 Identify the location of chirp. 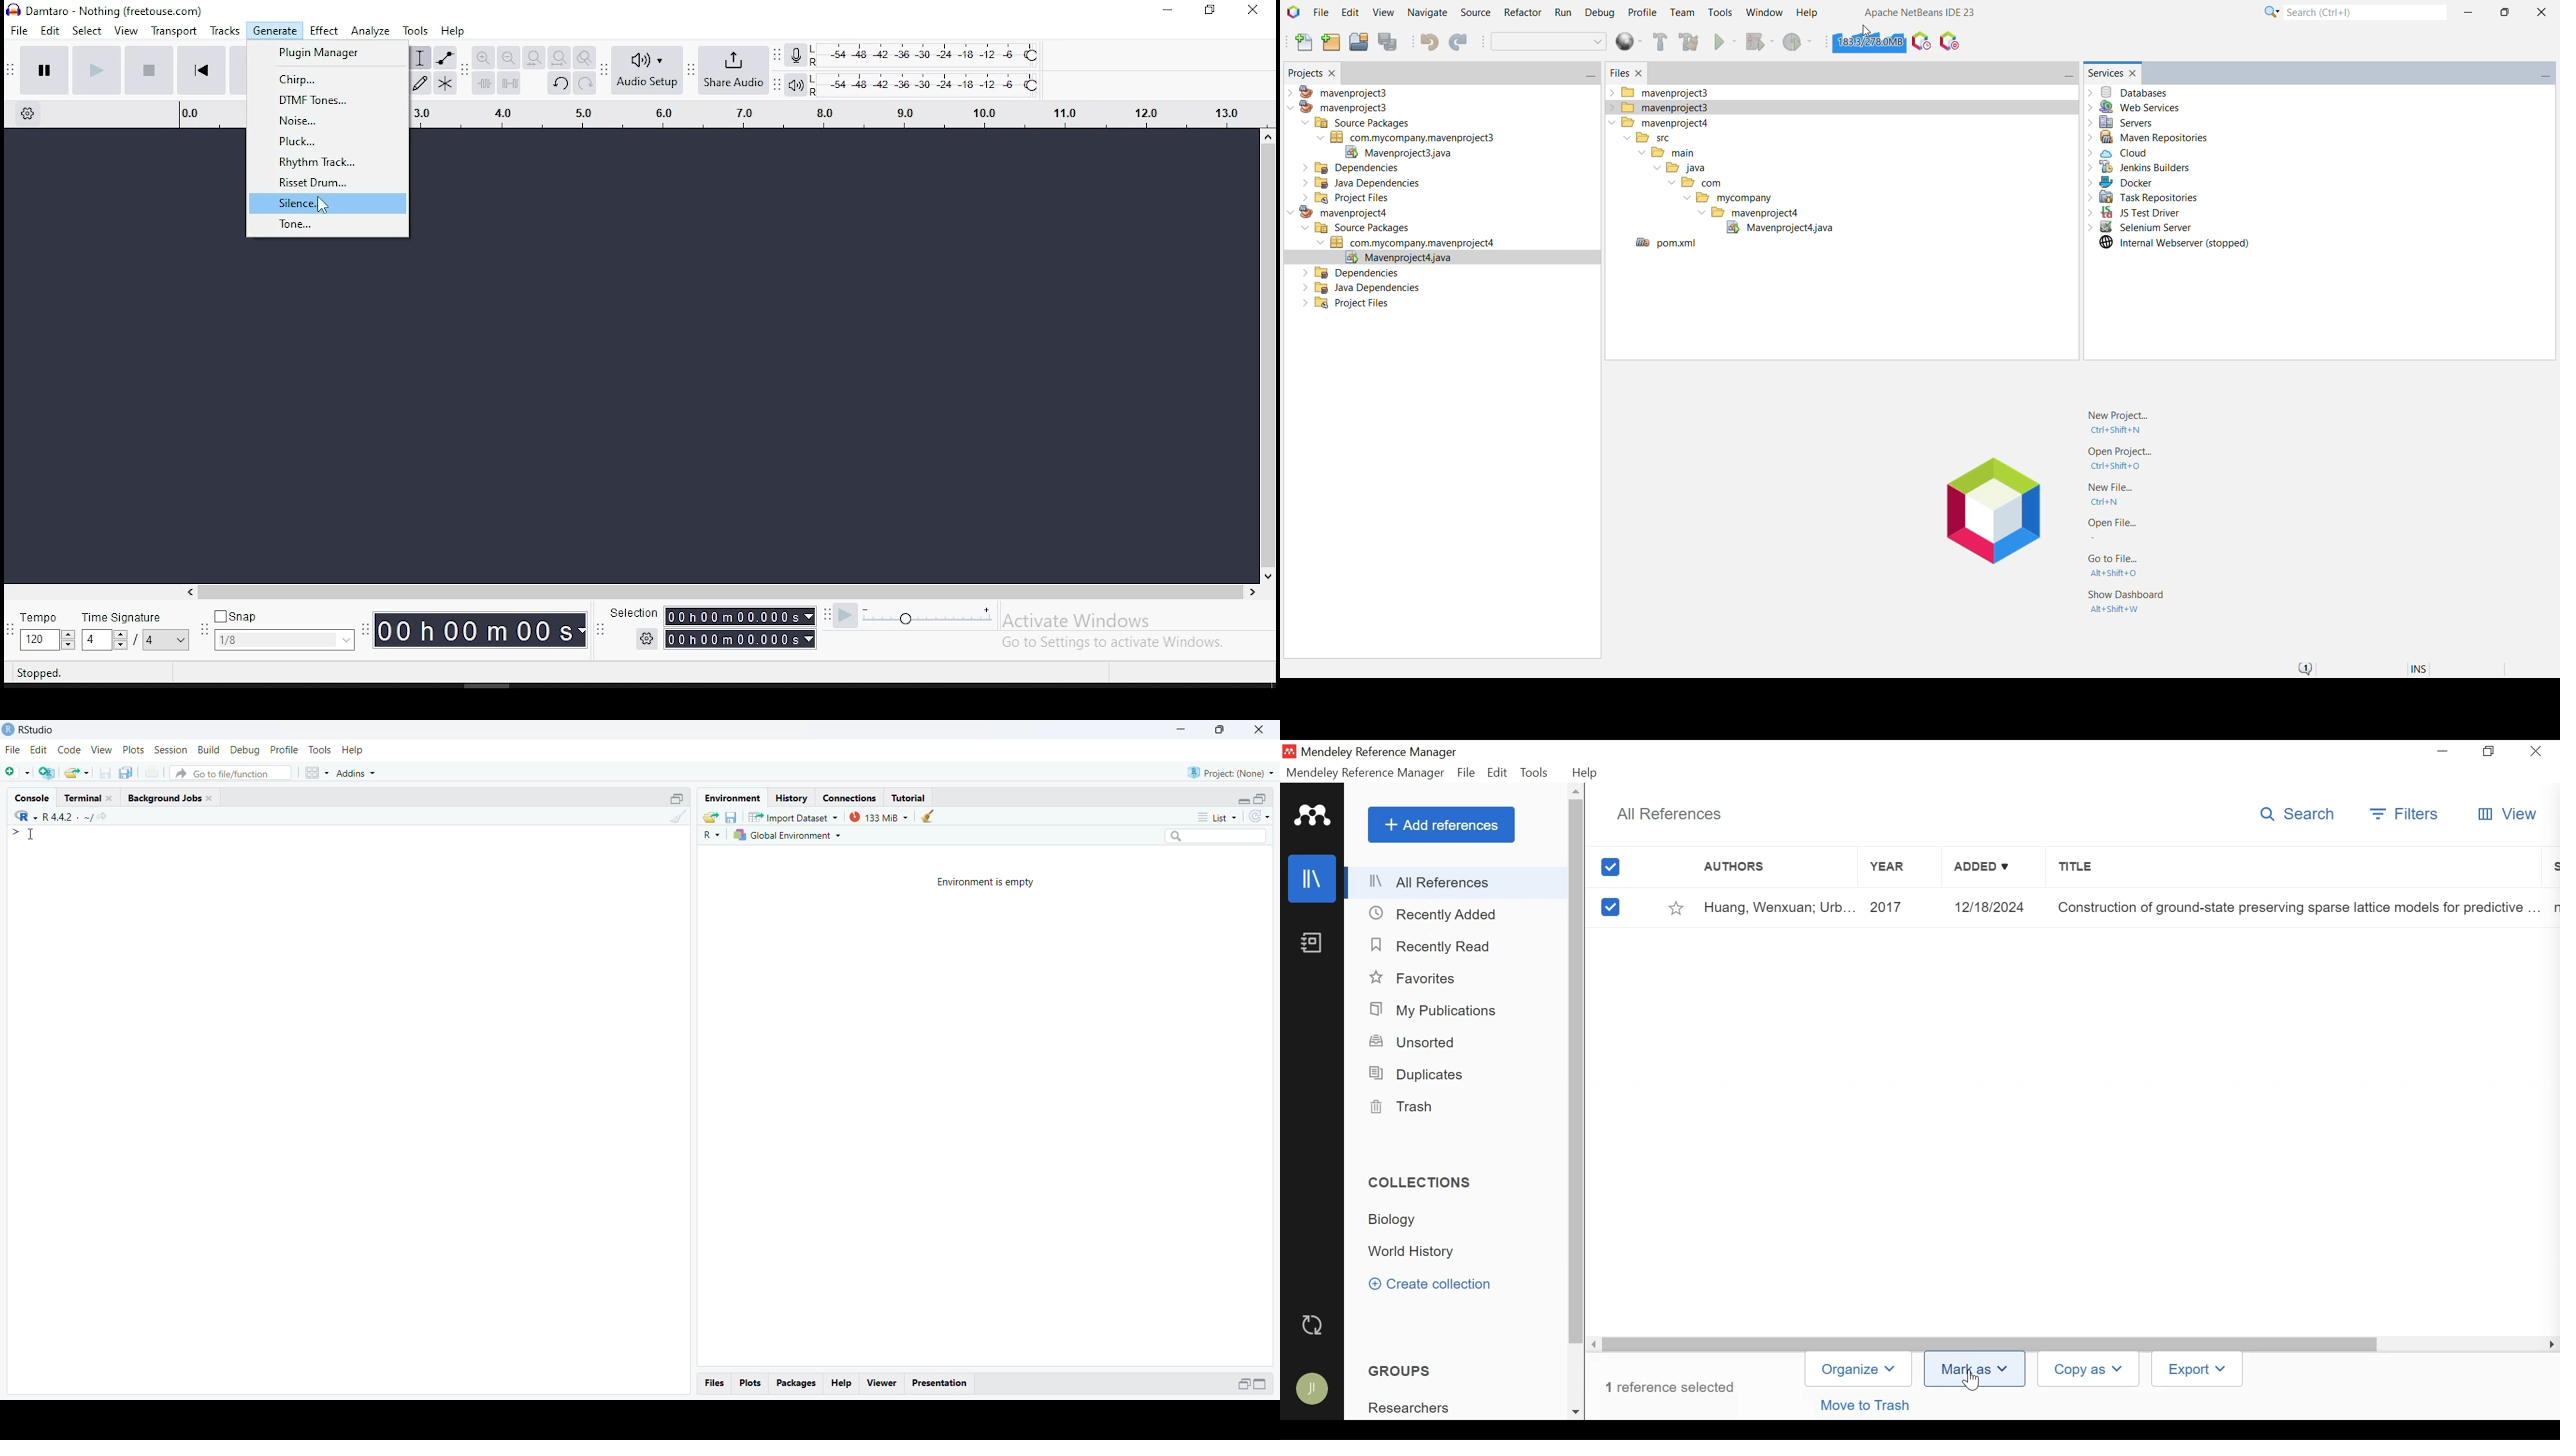
(330, 79).